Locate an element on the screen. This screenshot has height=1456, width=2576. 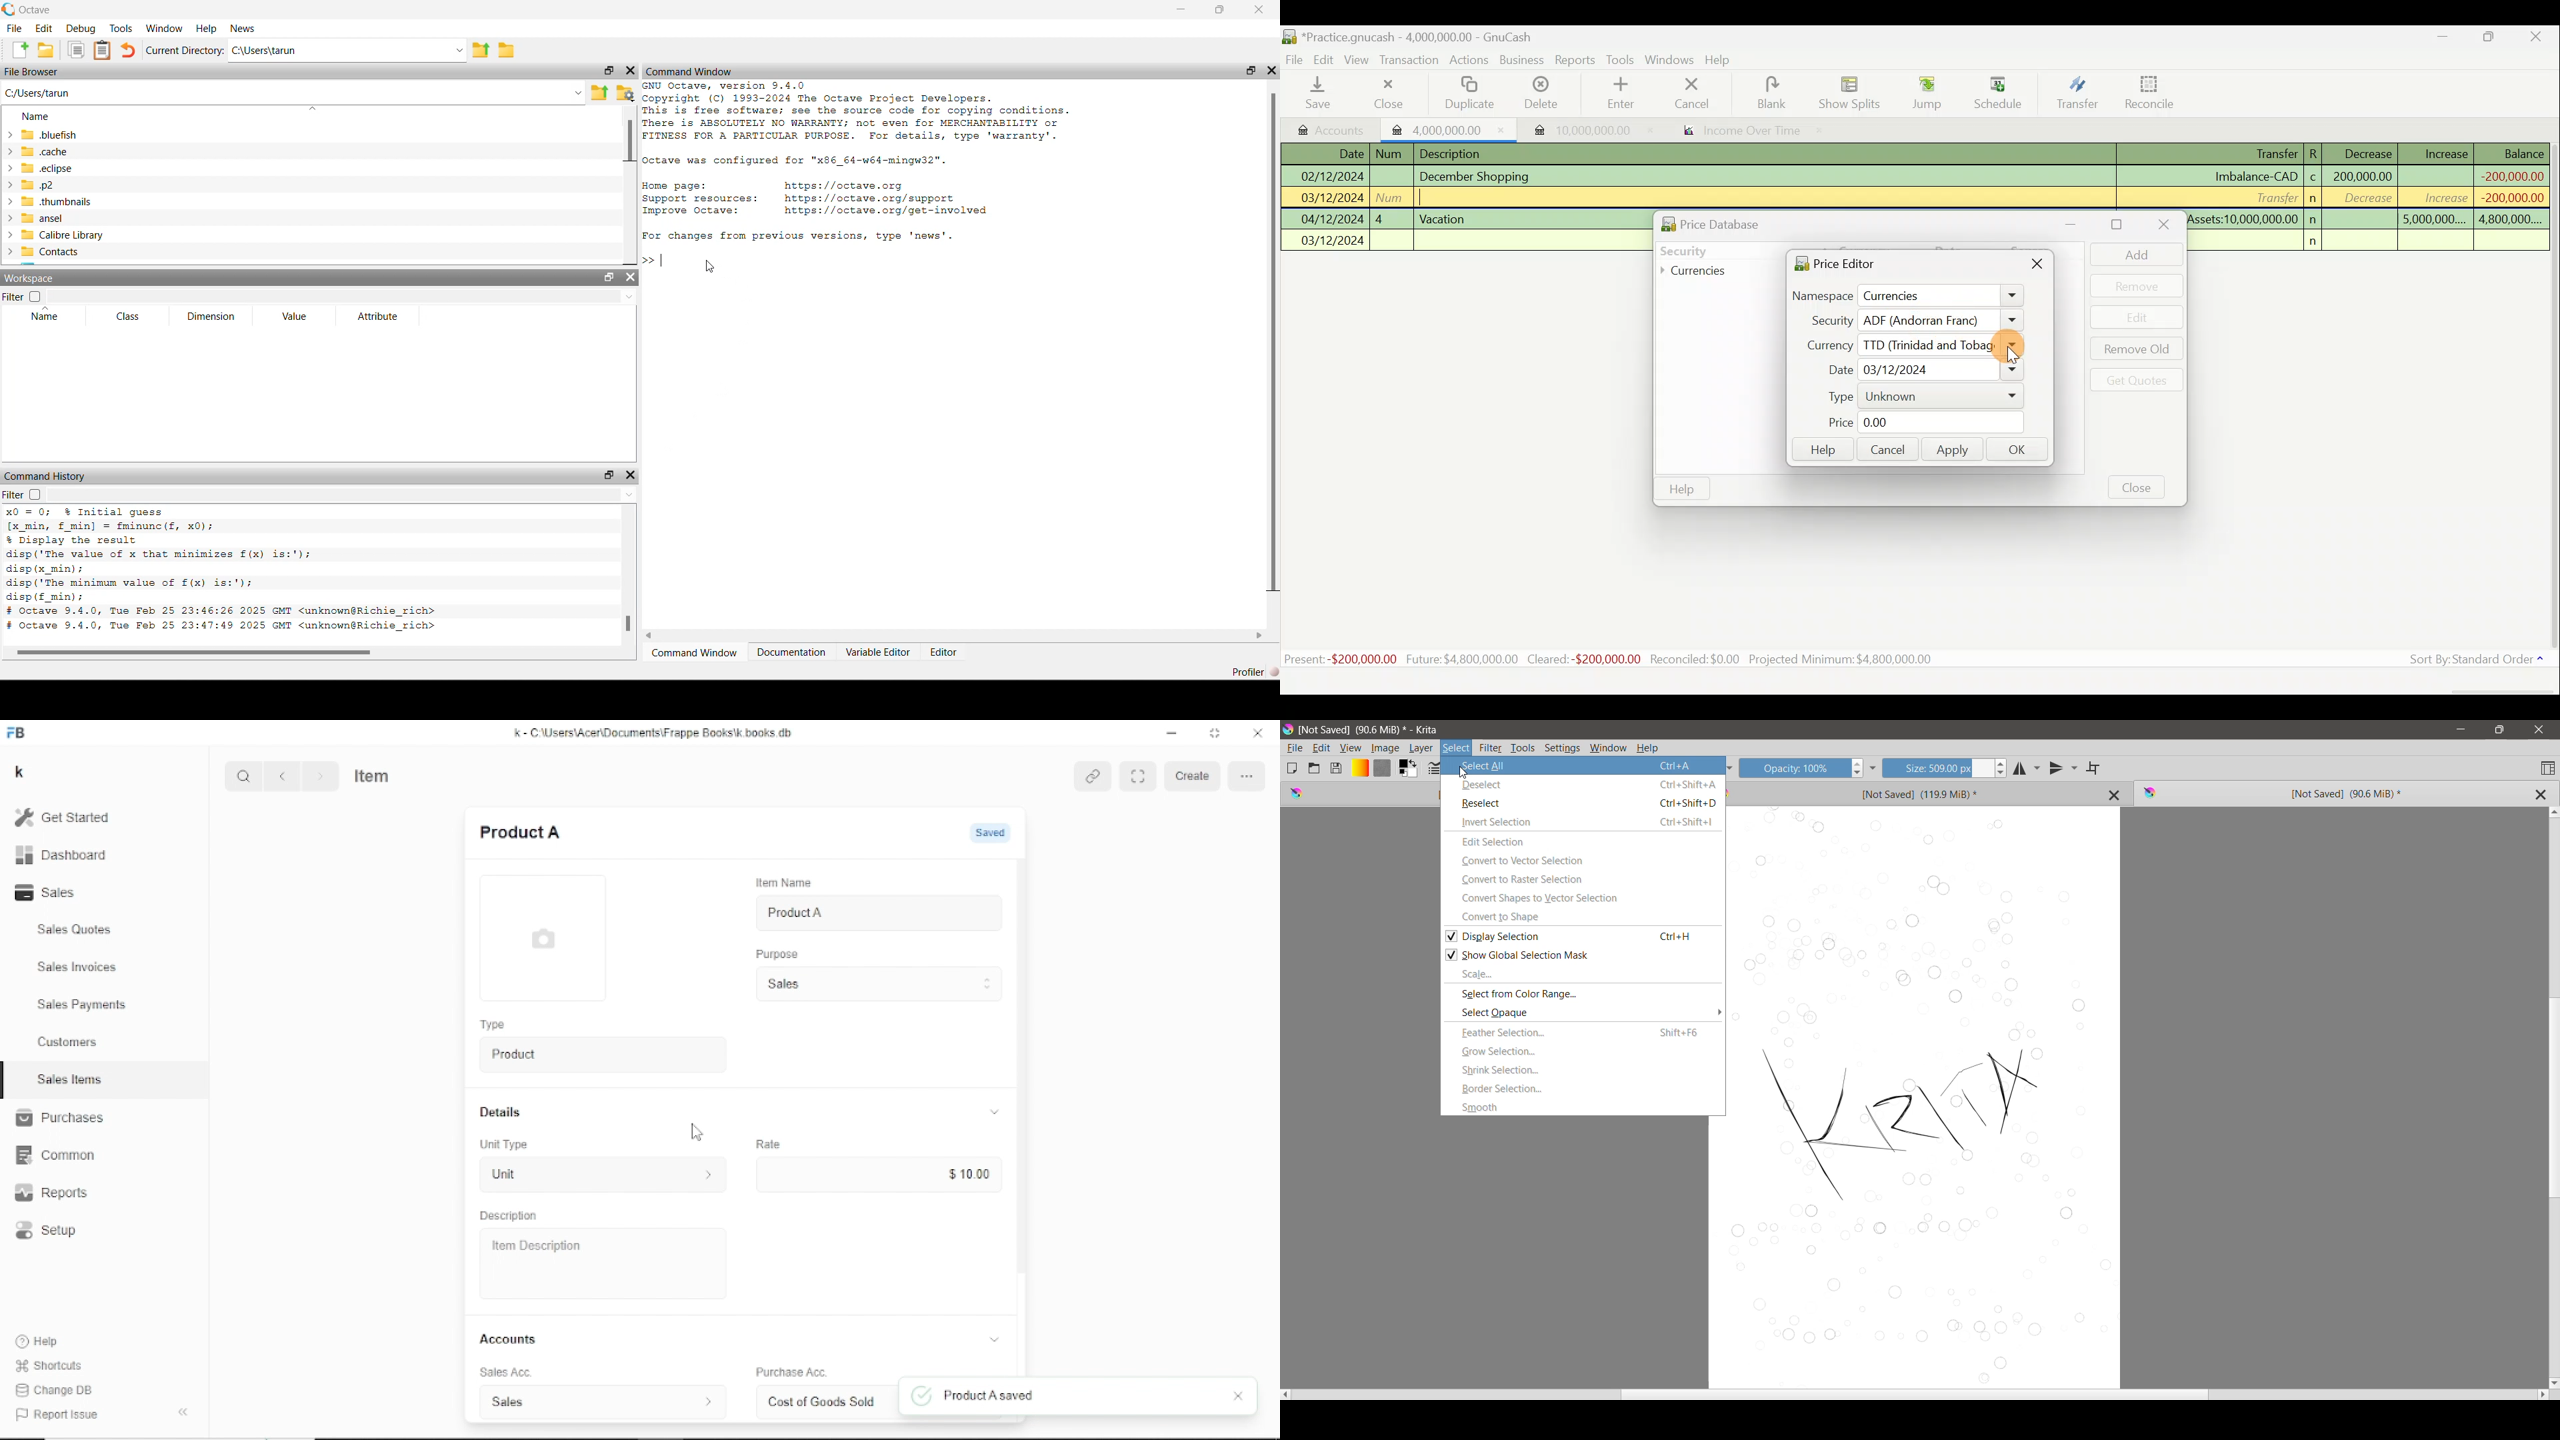
Close is located at coordinates (1386, 93).